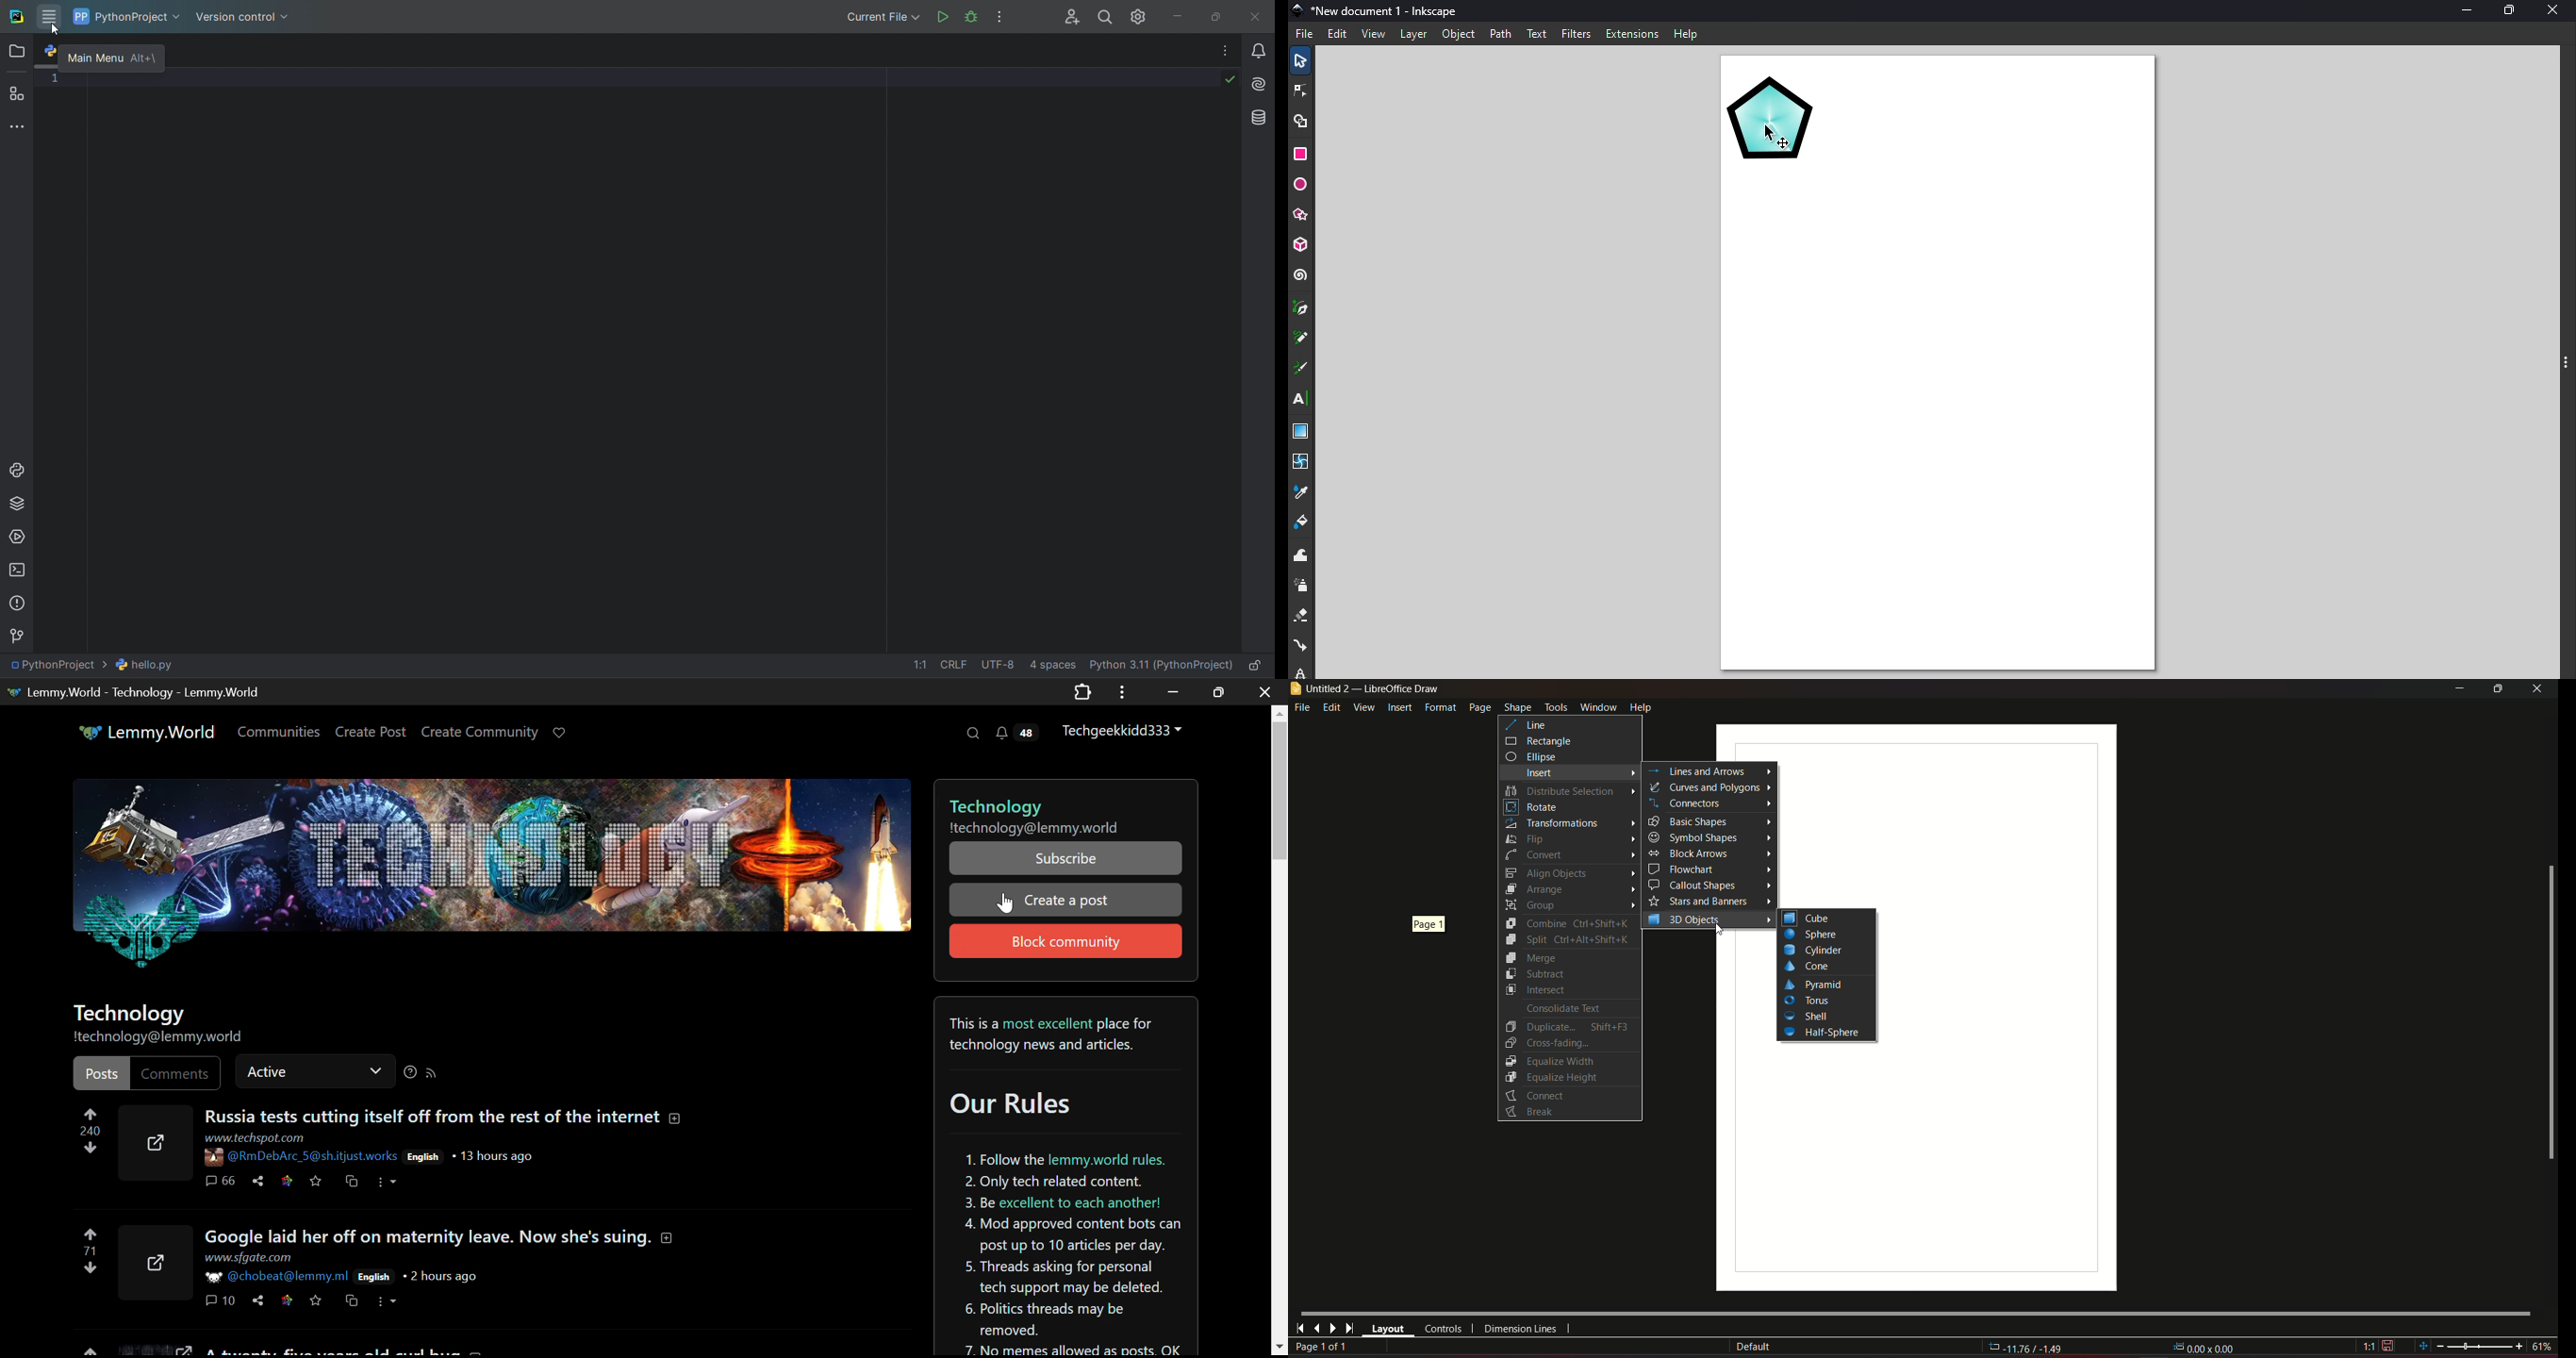  What do you see at coordinates (1551, 1077) in the screenshot?
I see `Equalize Height` at bounding box center [1551, 1077].